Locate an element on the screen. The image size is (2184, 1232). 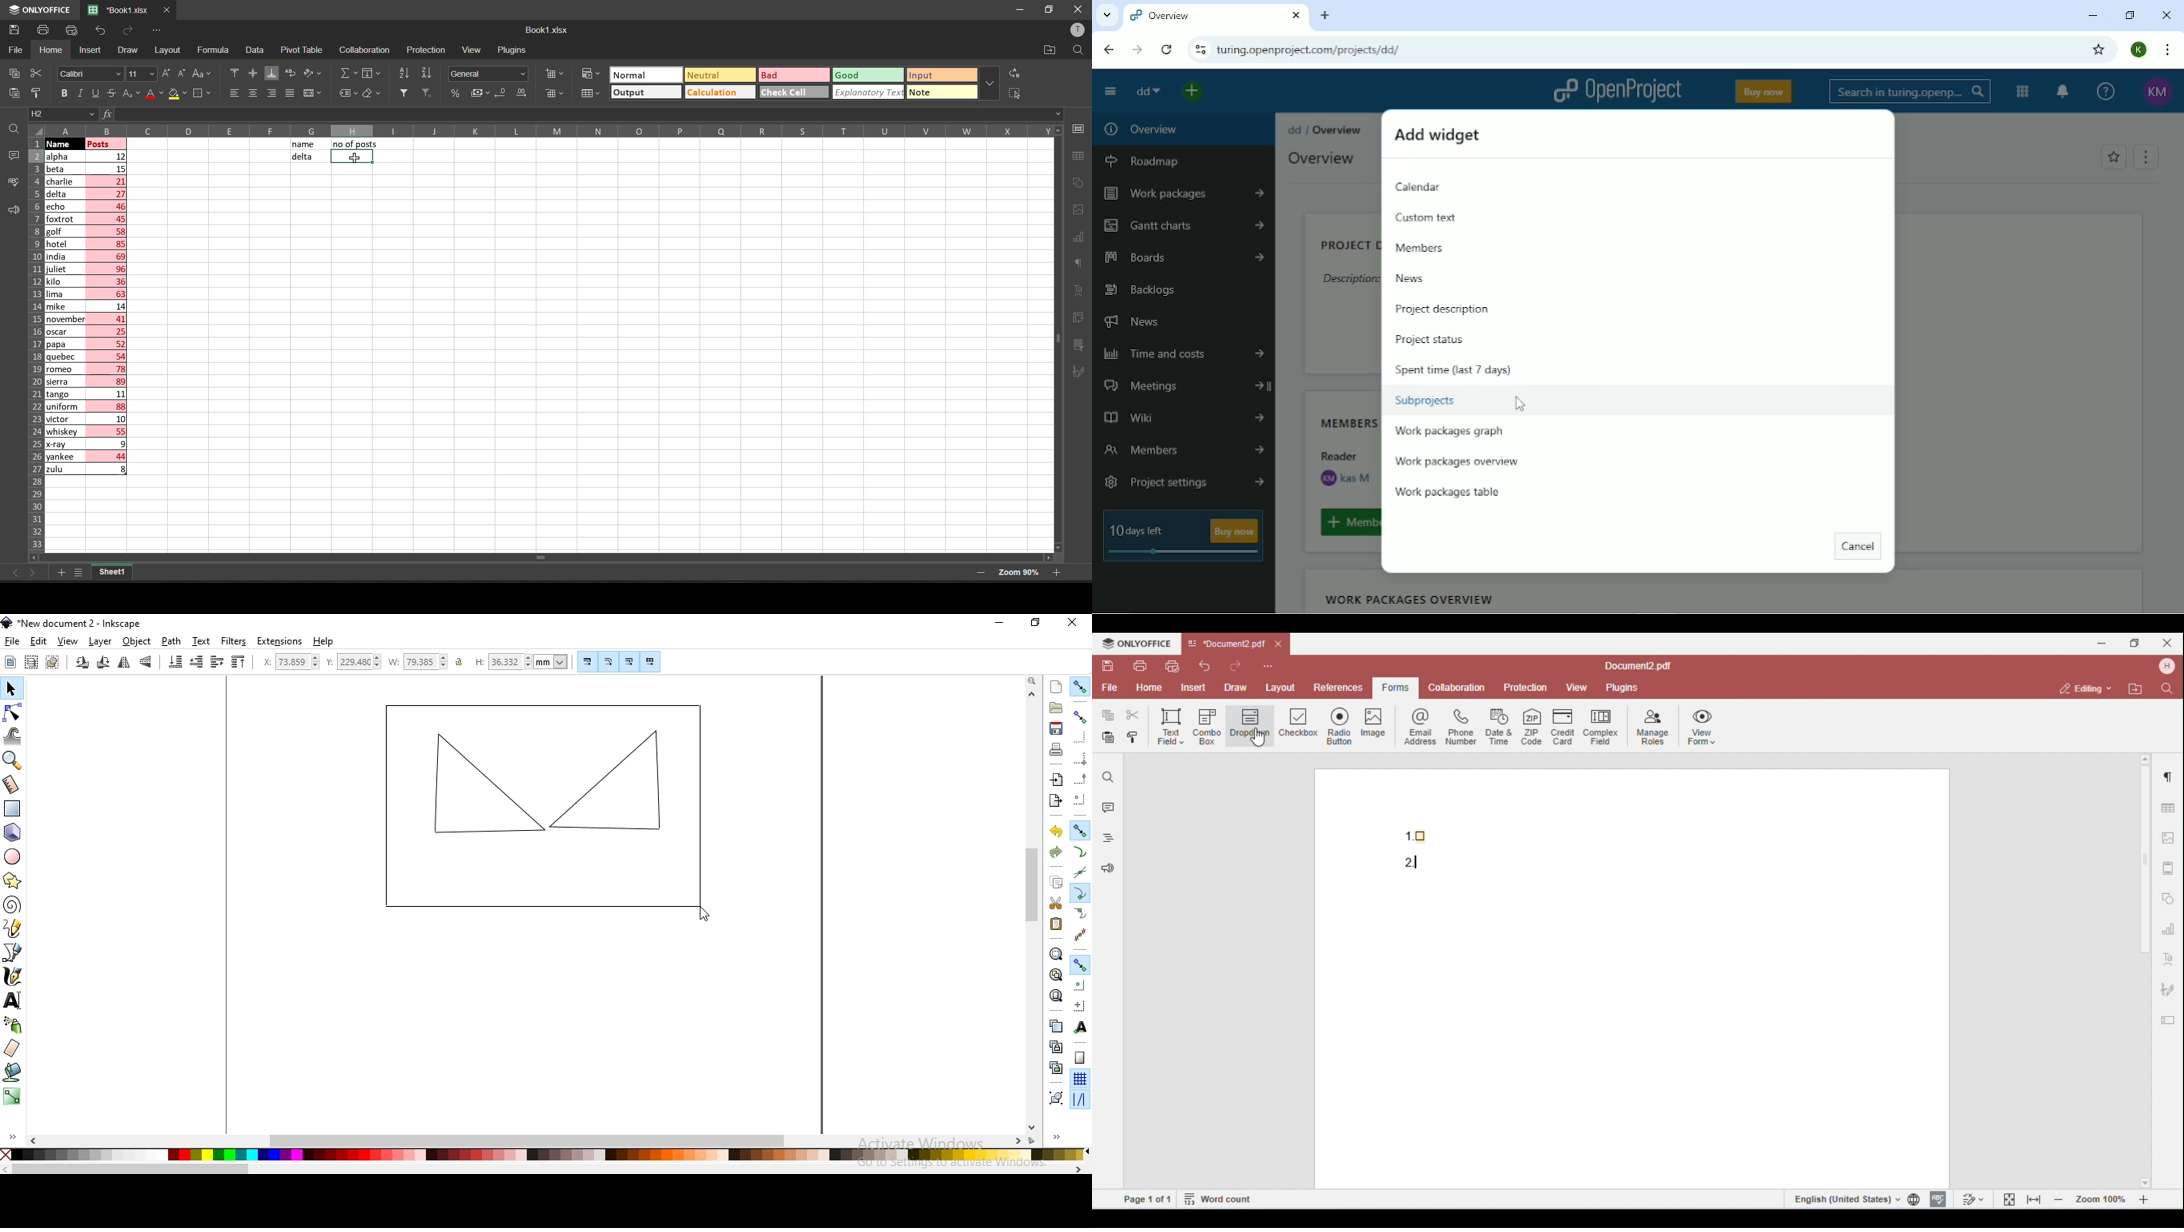
'Book1.xlsx is located at coordinates (115, 10).